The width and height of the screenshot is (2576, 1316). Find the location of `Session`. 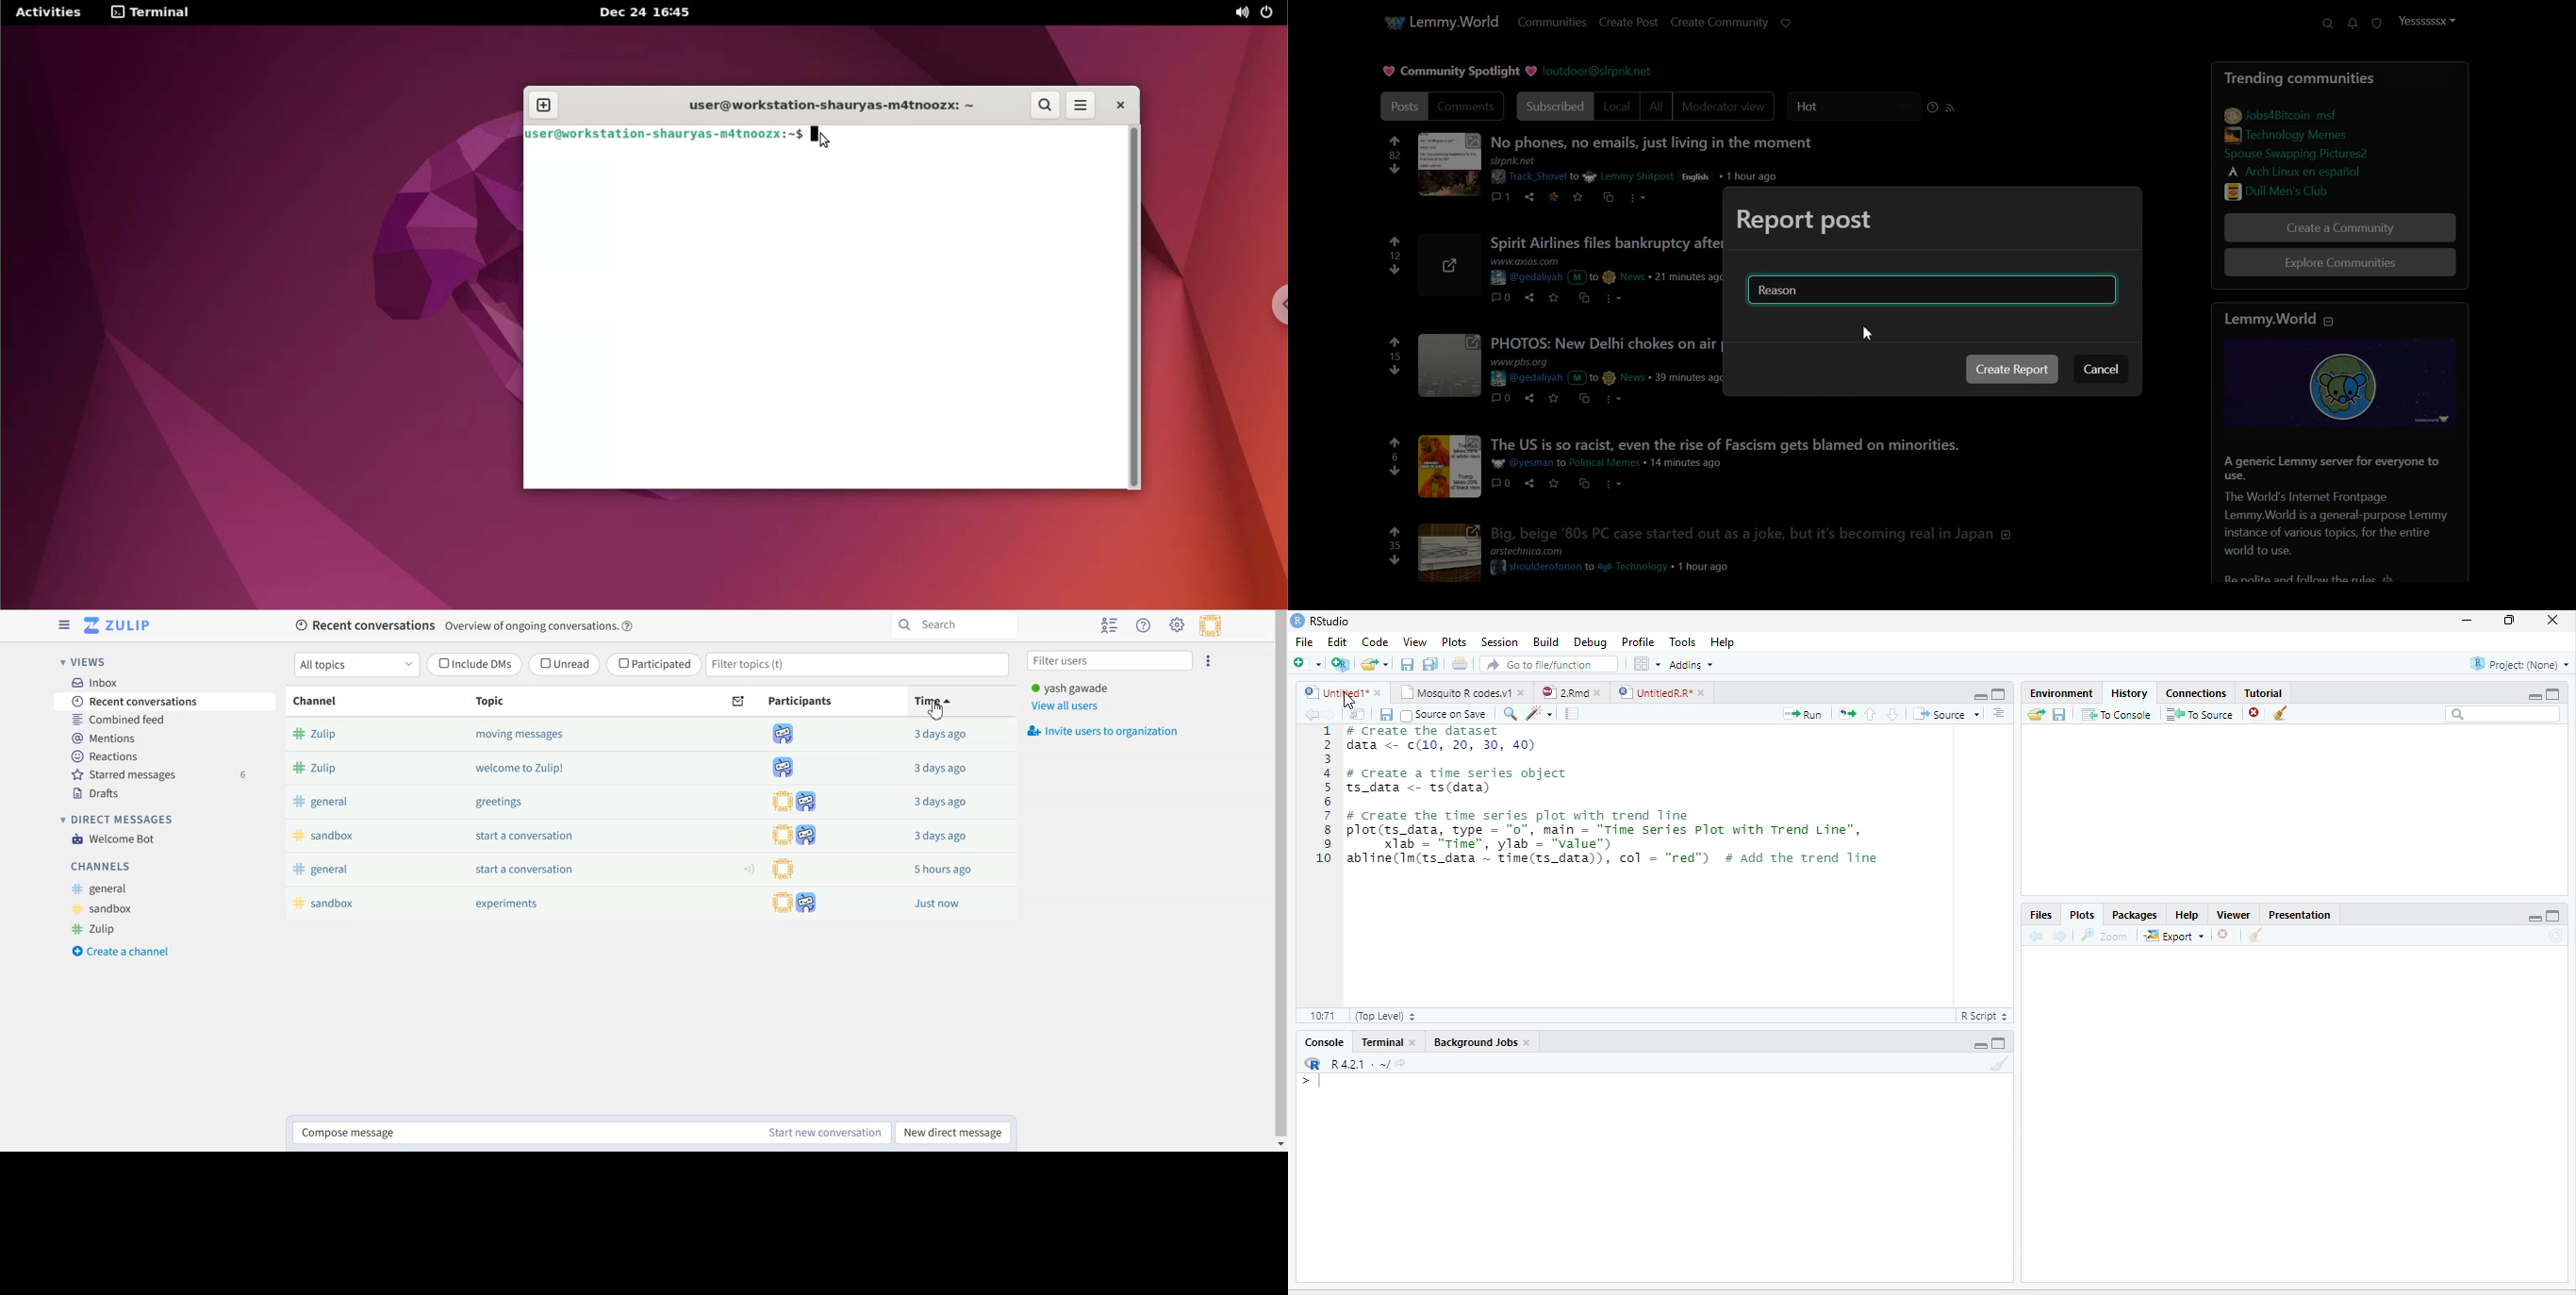

Session is located at coordinates (1500, 641).